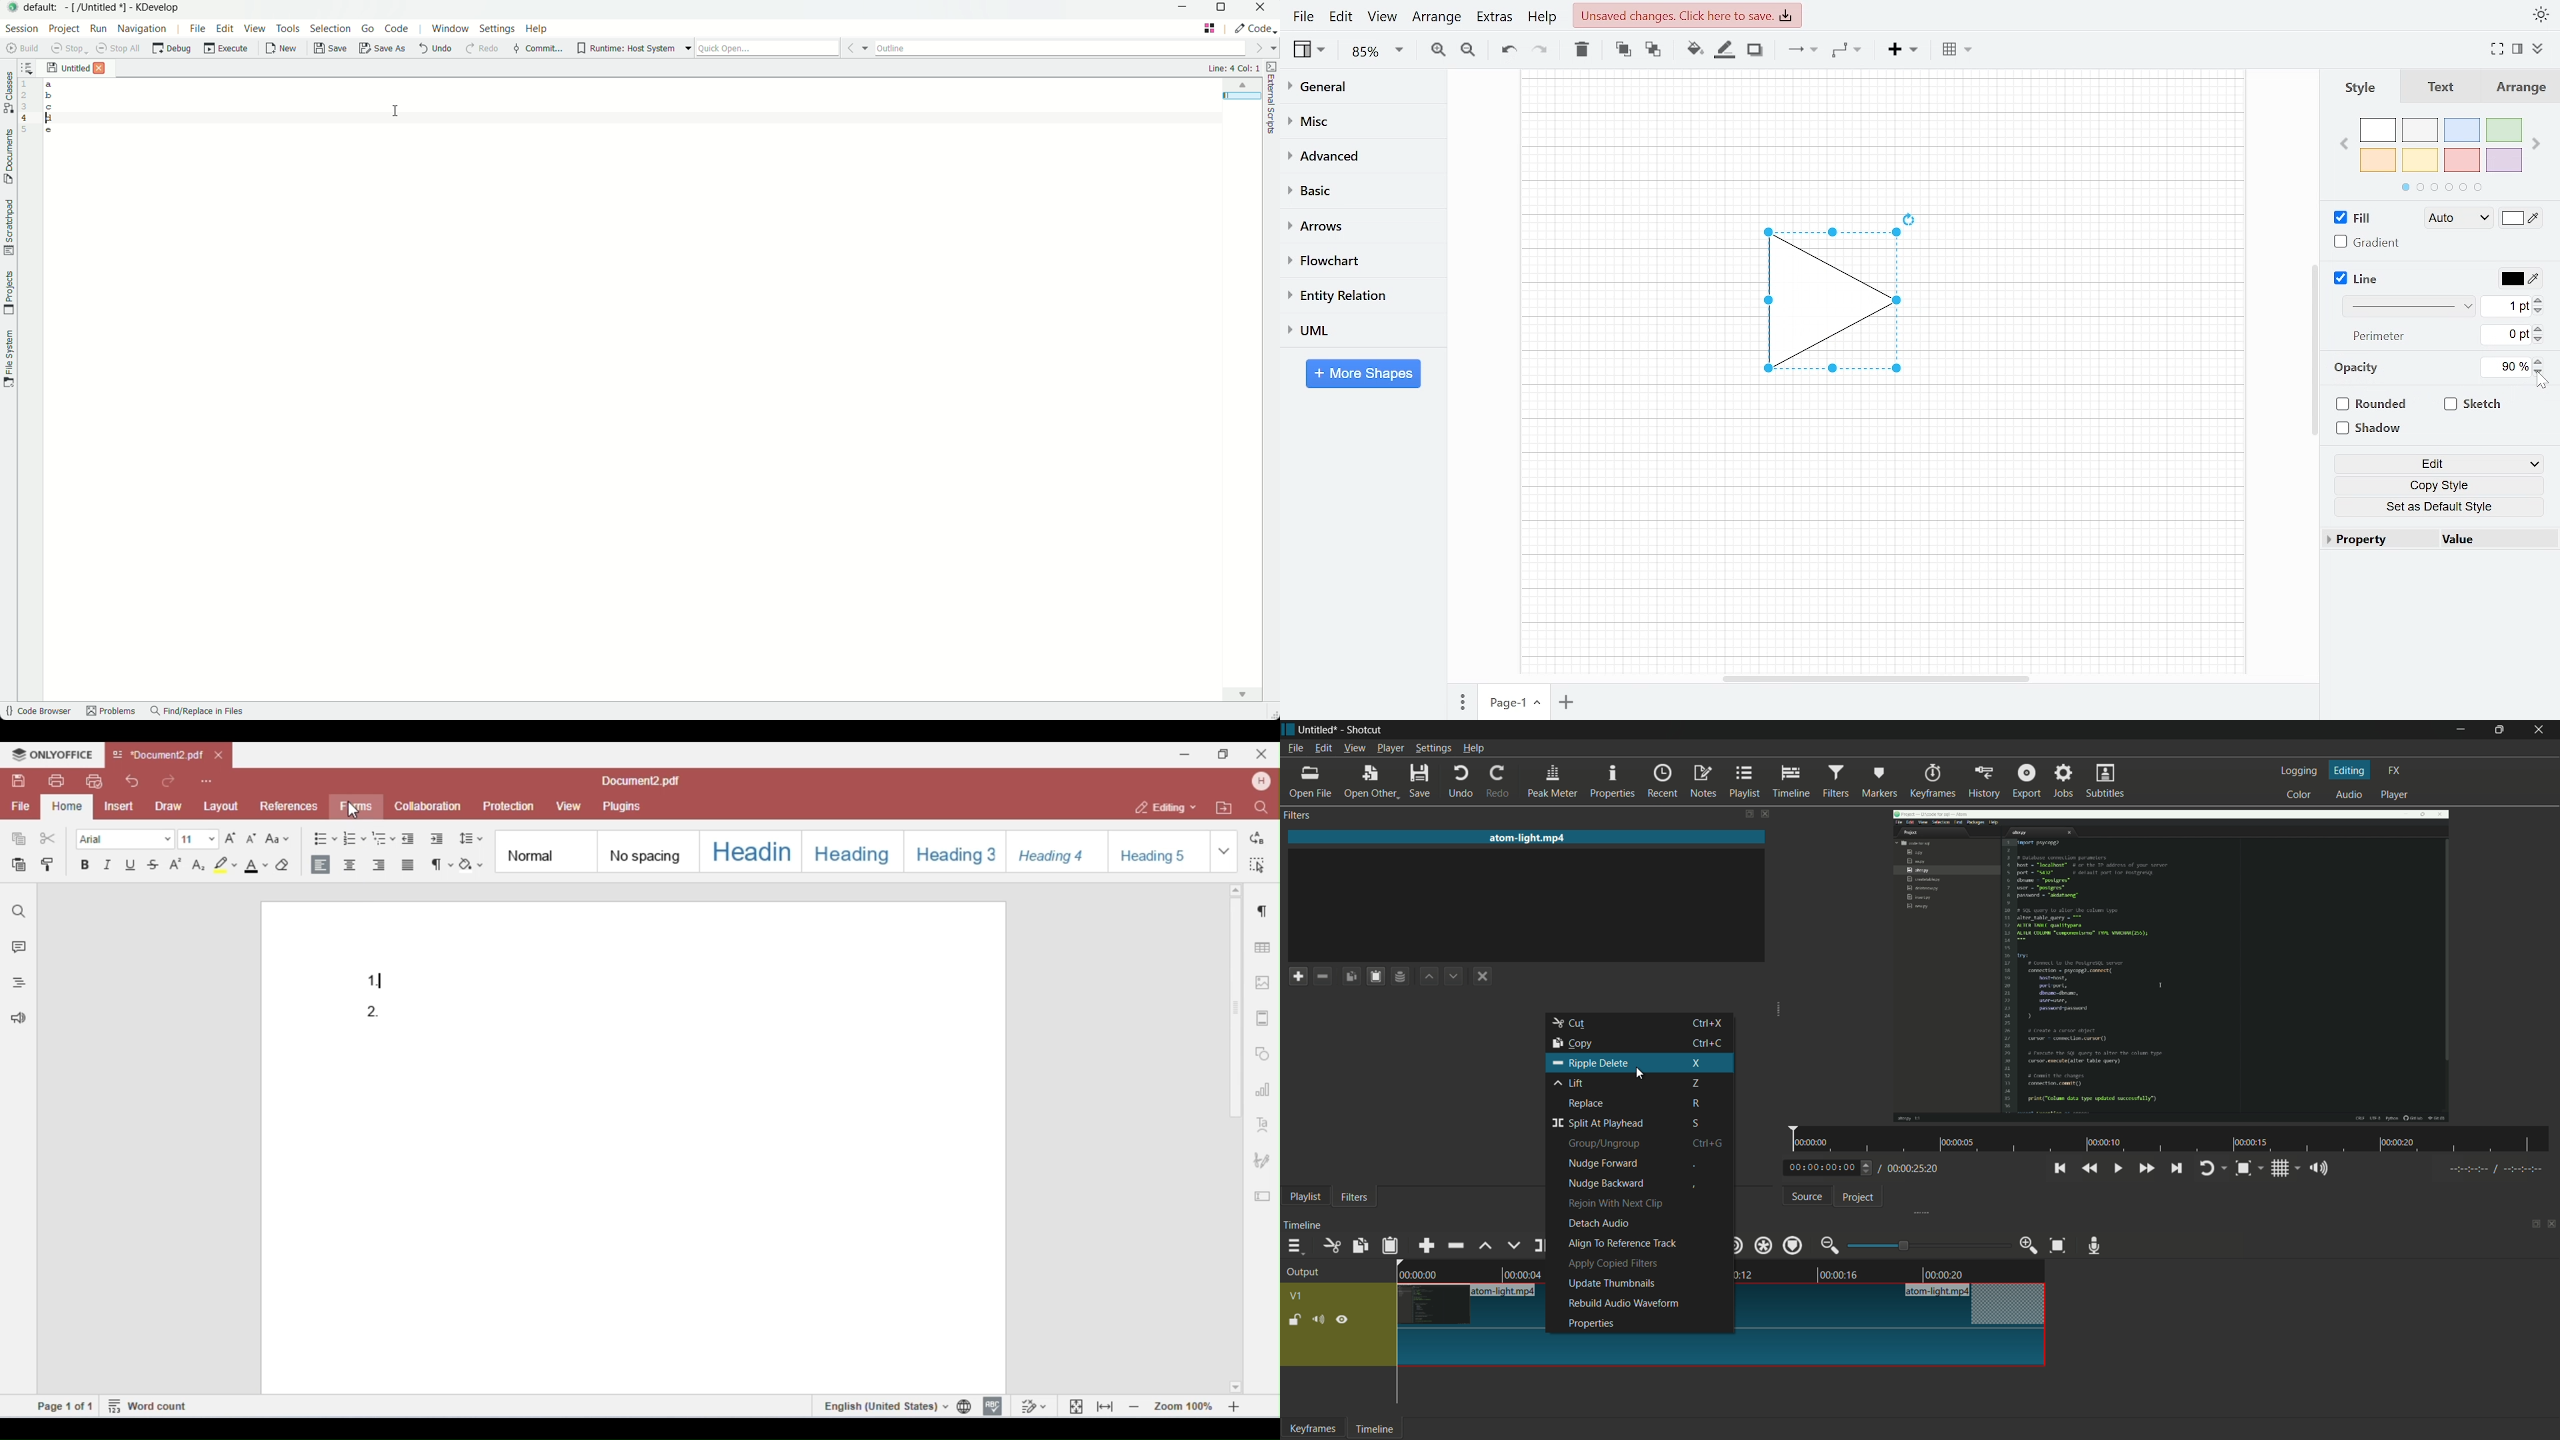 This screenshot has width=2576, height=1456. Describe the element at coordinates (1295, 749) in the screenshot. I see `file menu` at that location.